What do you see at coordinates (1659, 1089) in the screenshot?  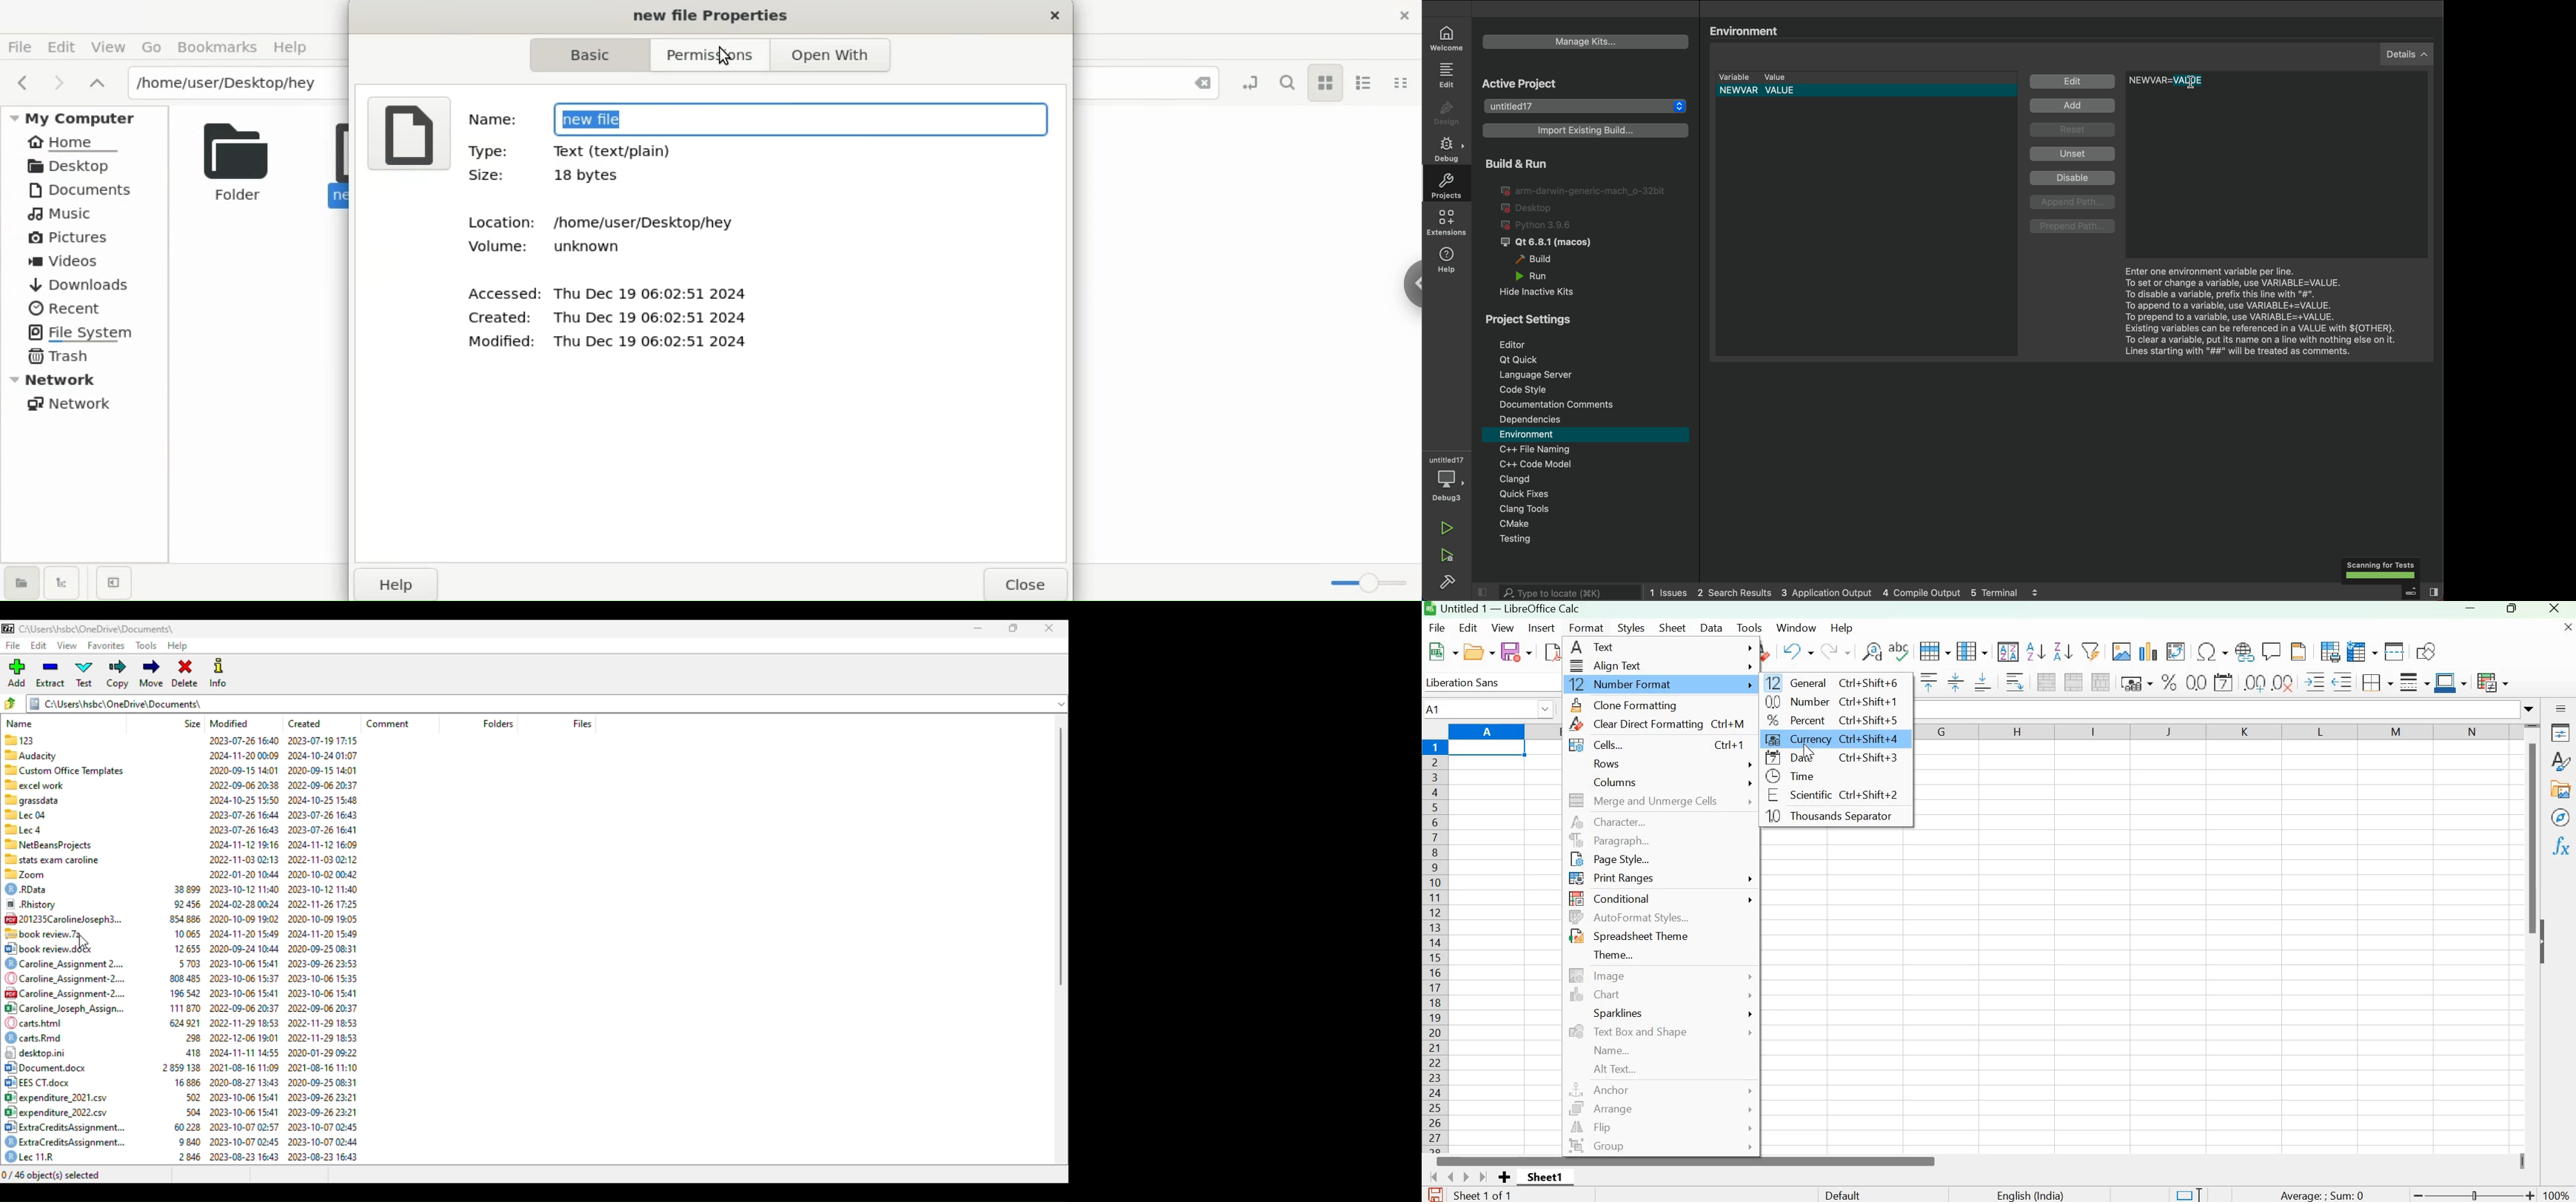 I see `Anchor` at bounding box center [1659, 1089].